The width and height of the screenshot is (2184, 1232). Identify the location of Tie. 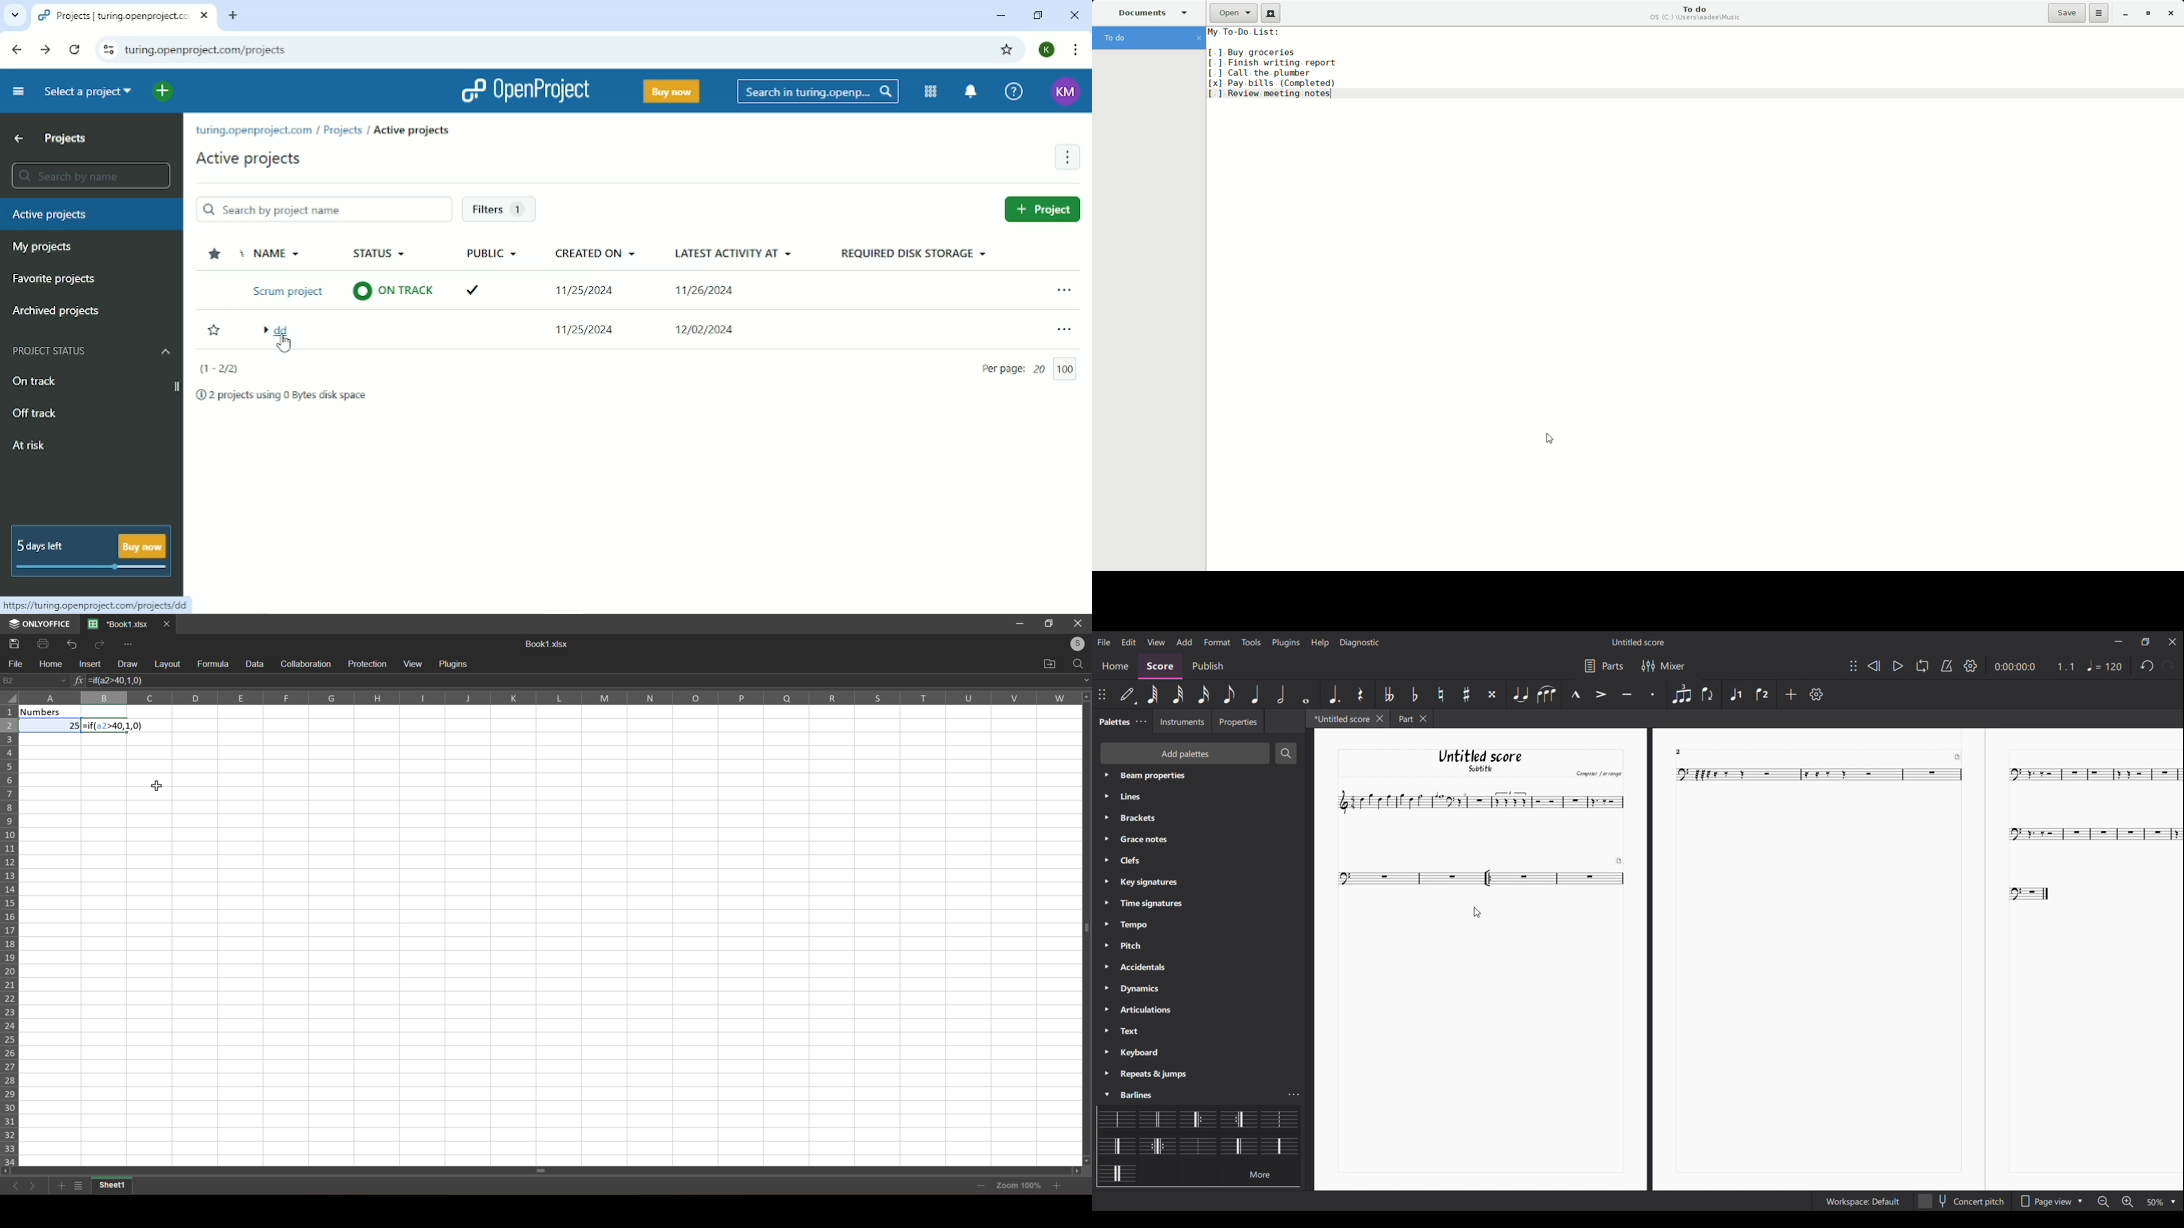
(1521, 694).